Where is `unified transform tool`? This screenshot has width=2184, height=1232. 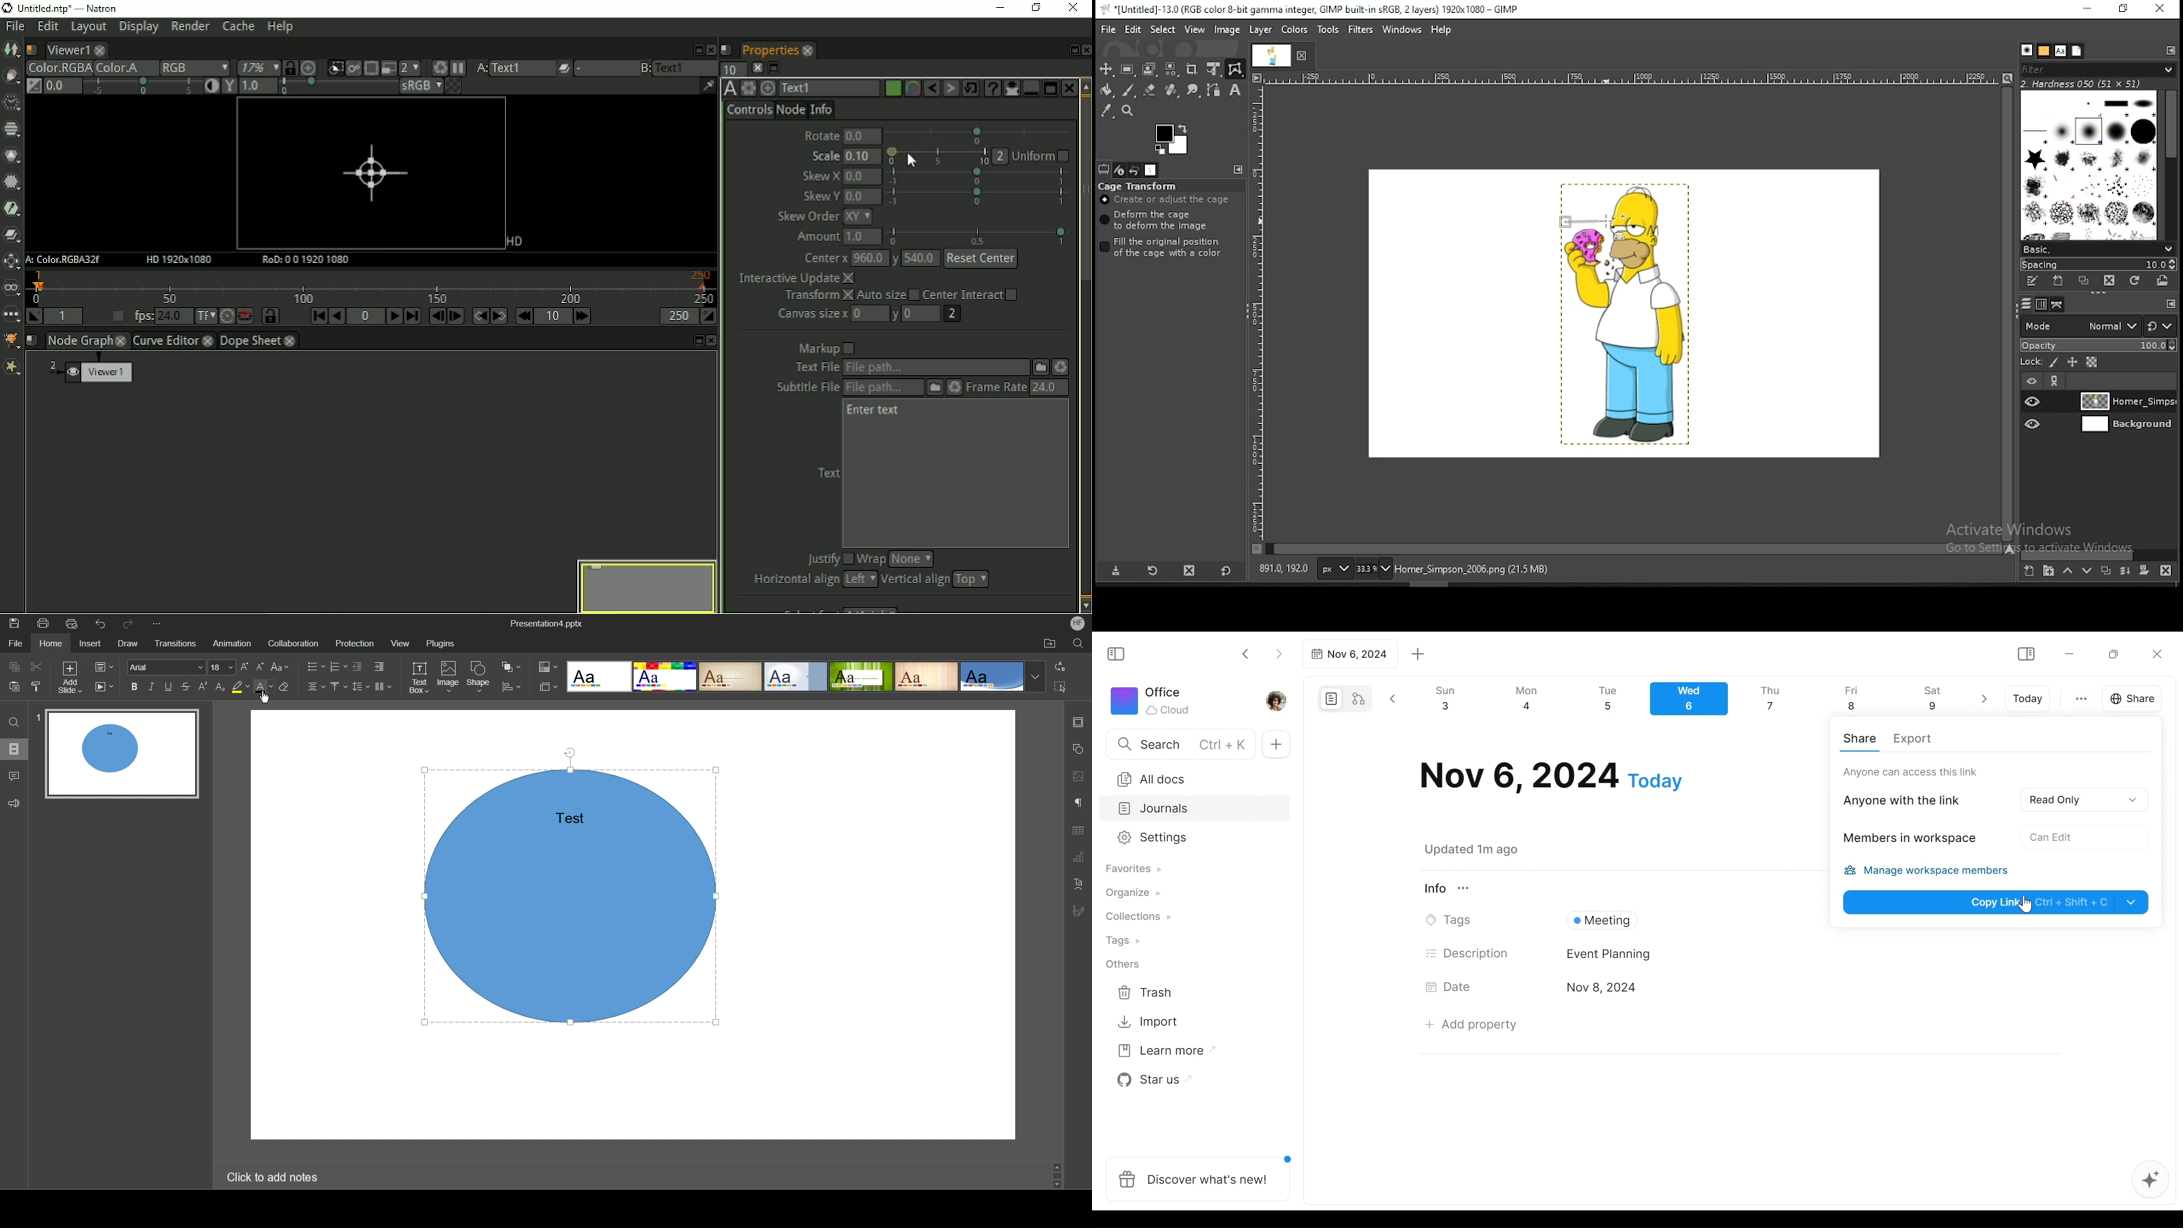 unified transform tool is located at coordinates (1214, 69).